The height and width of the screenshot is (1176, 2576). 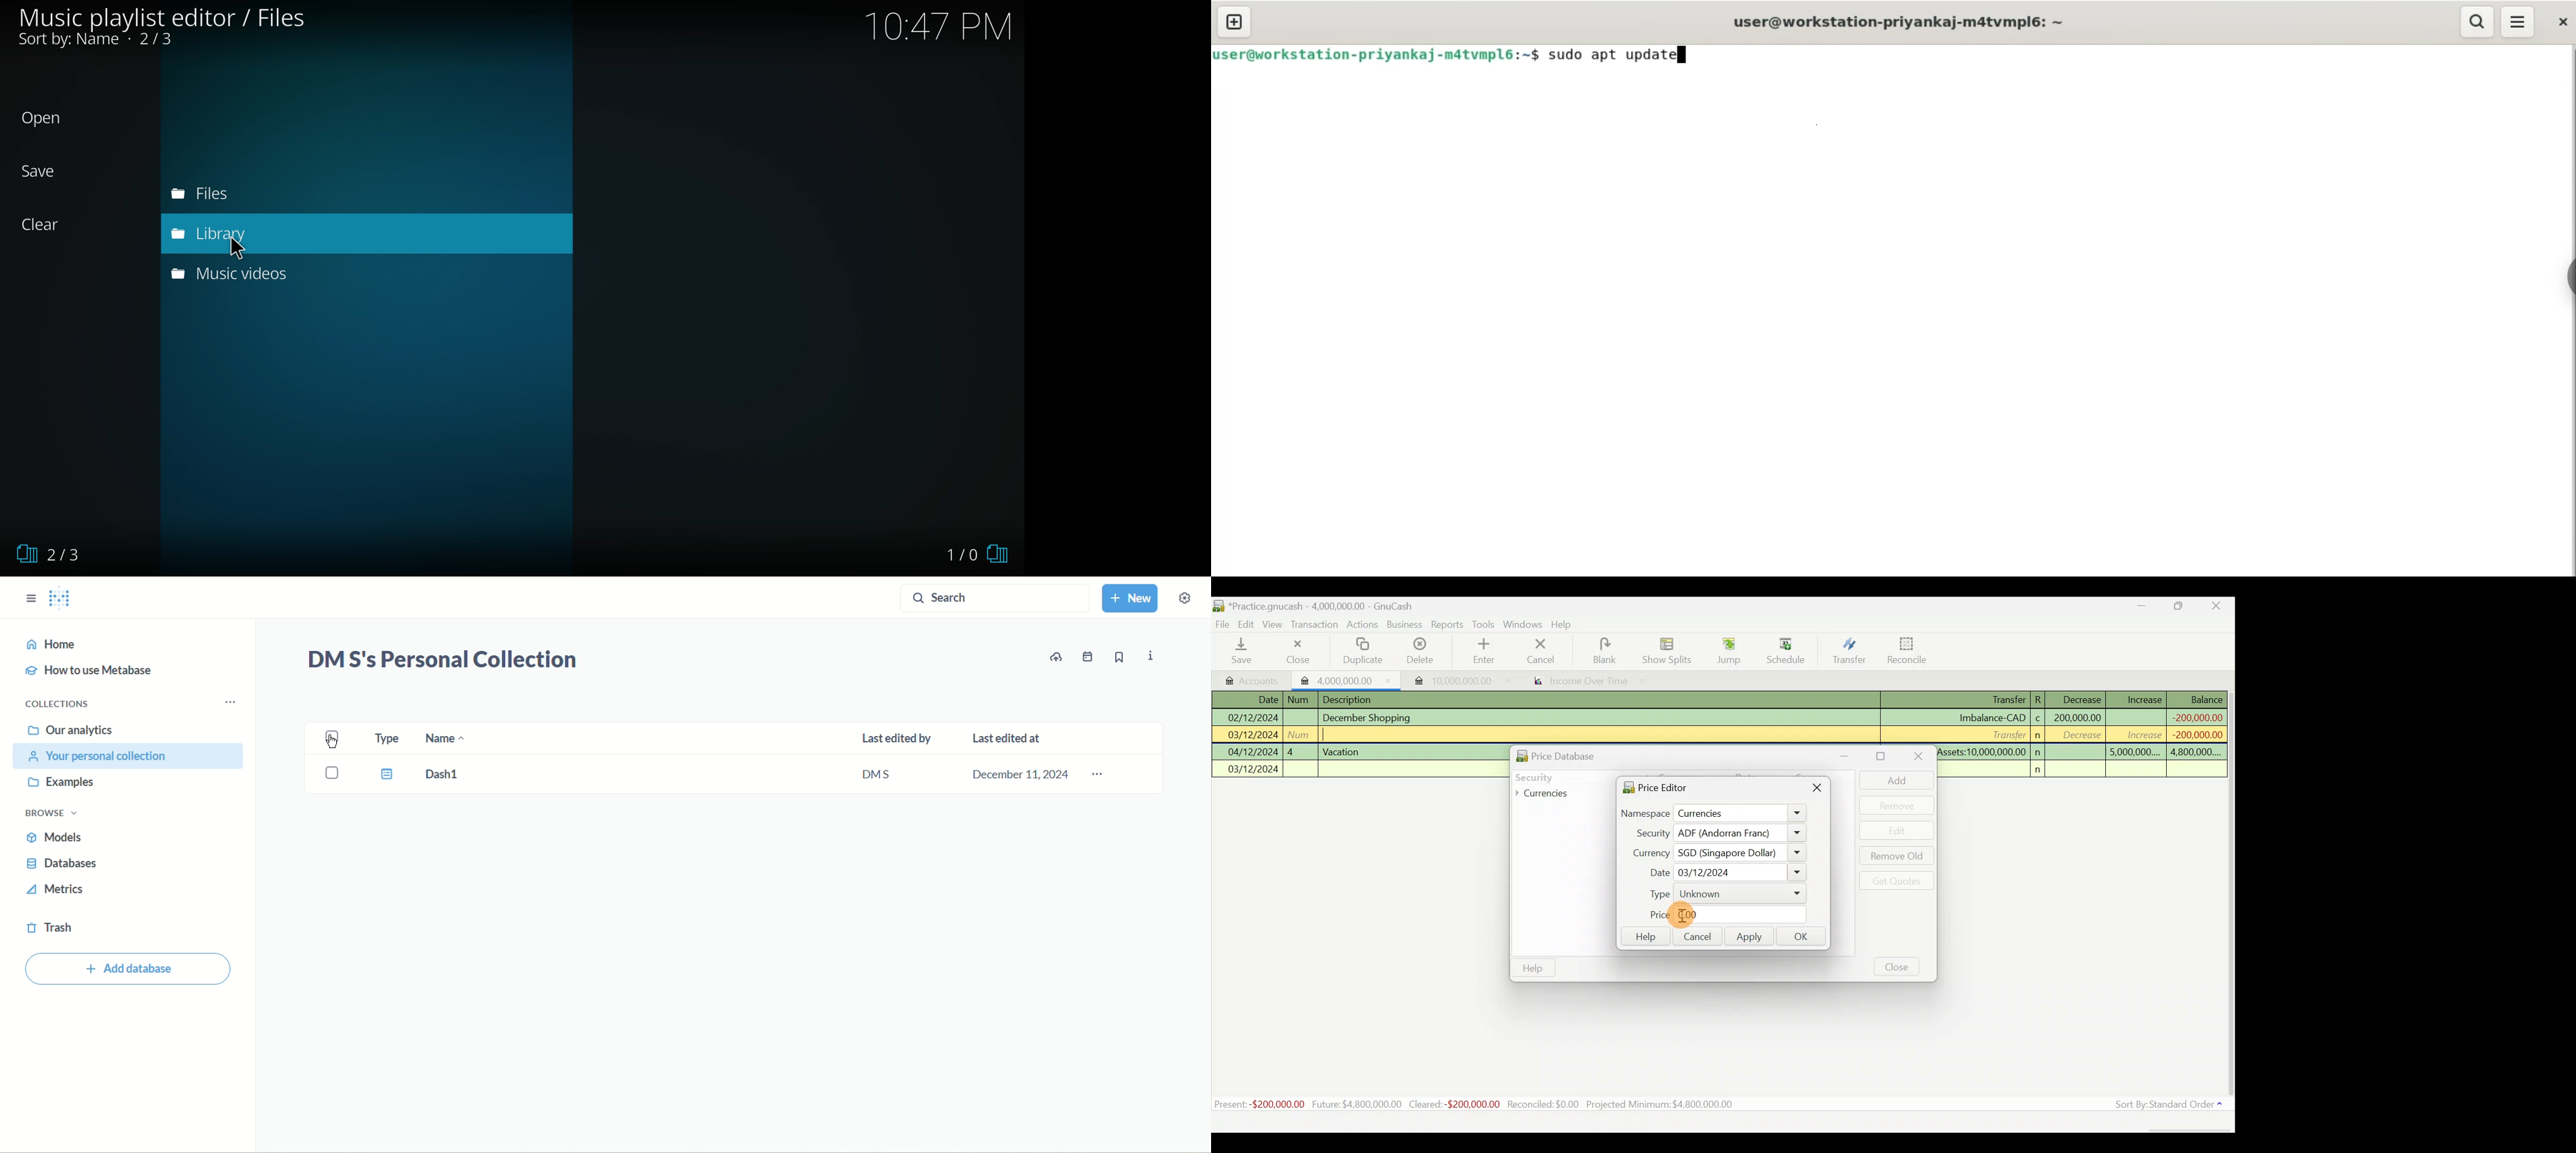 I want to click on Decrease, so click(x=2082, y=699).